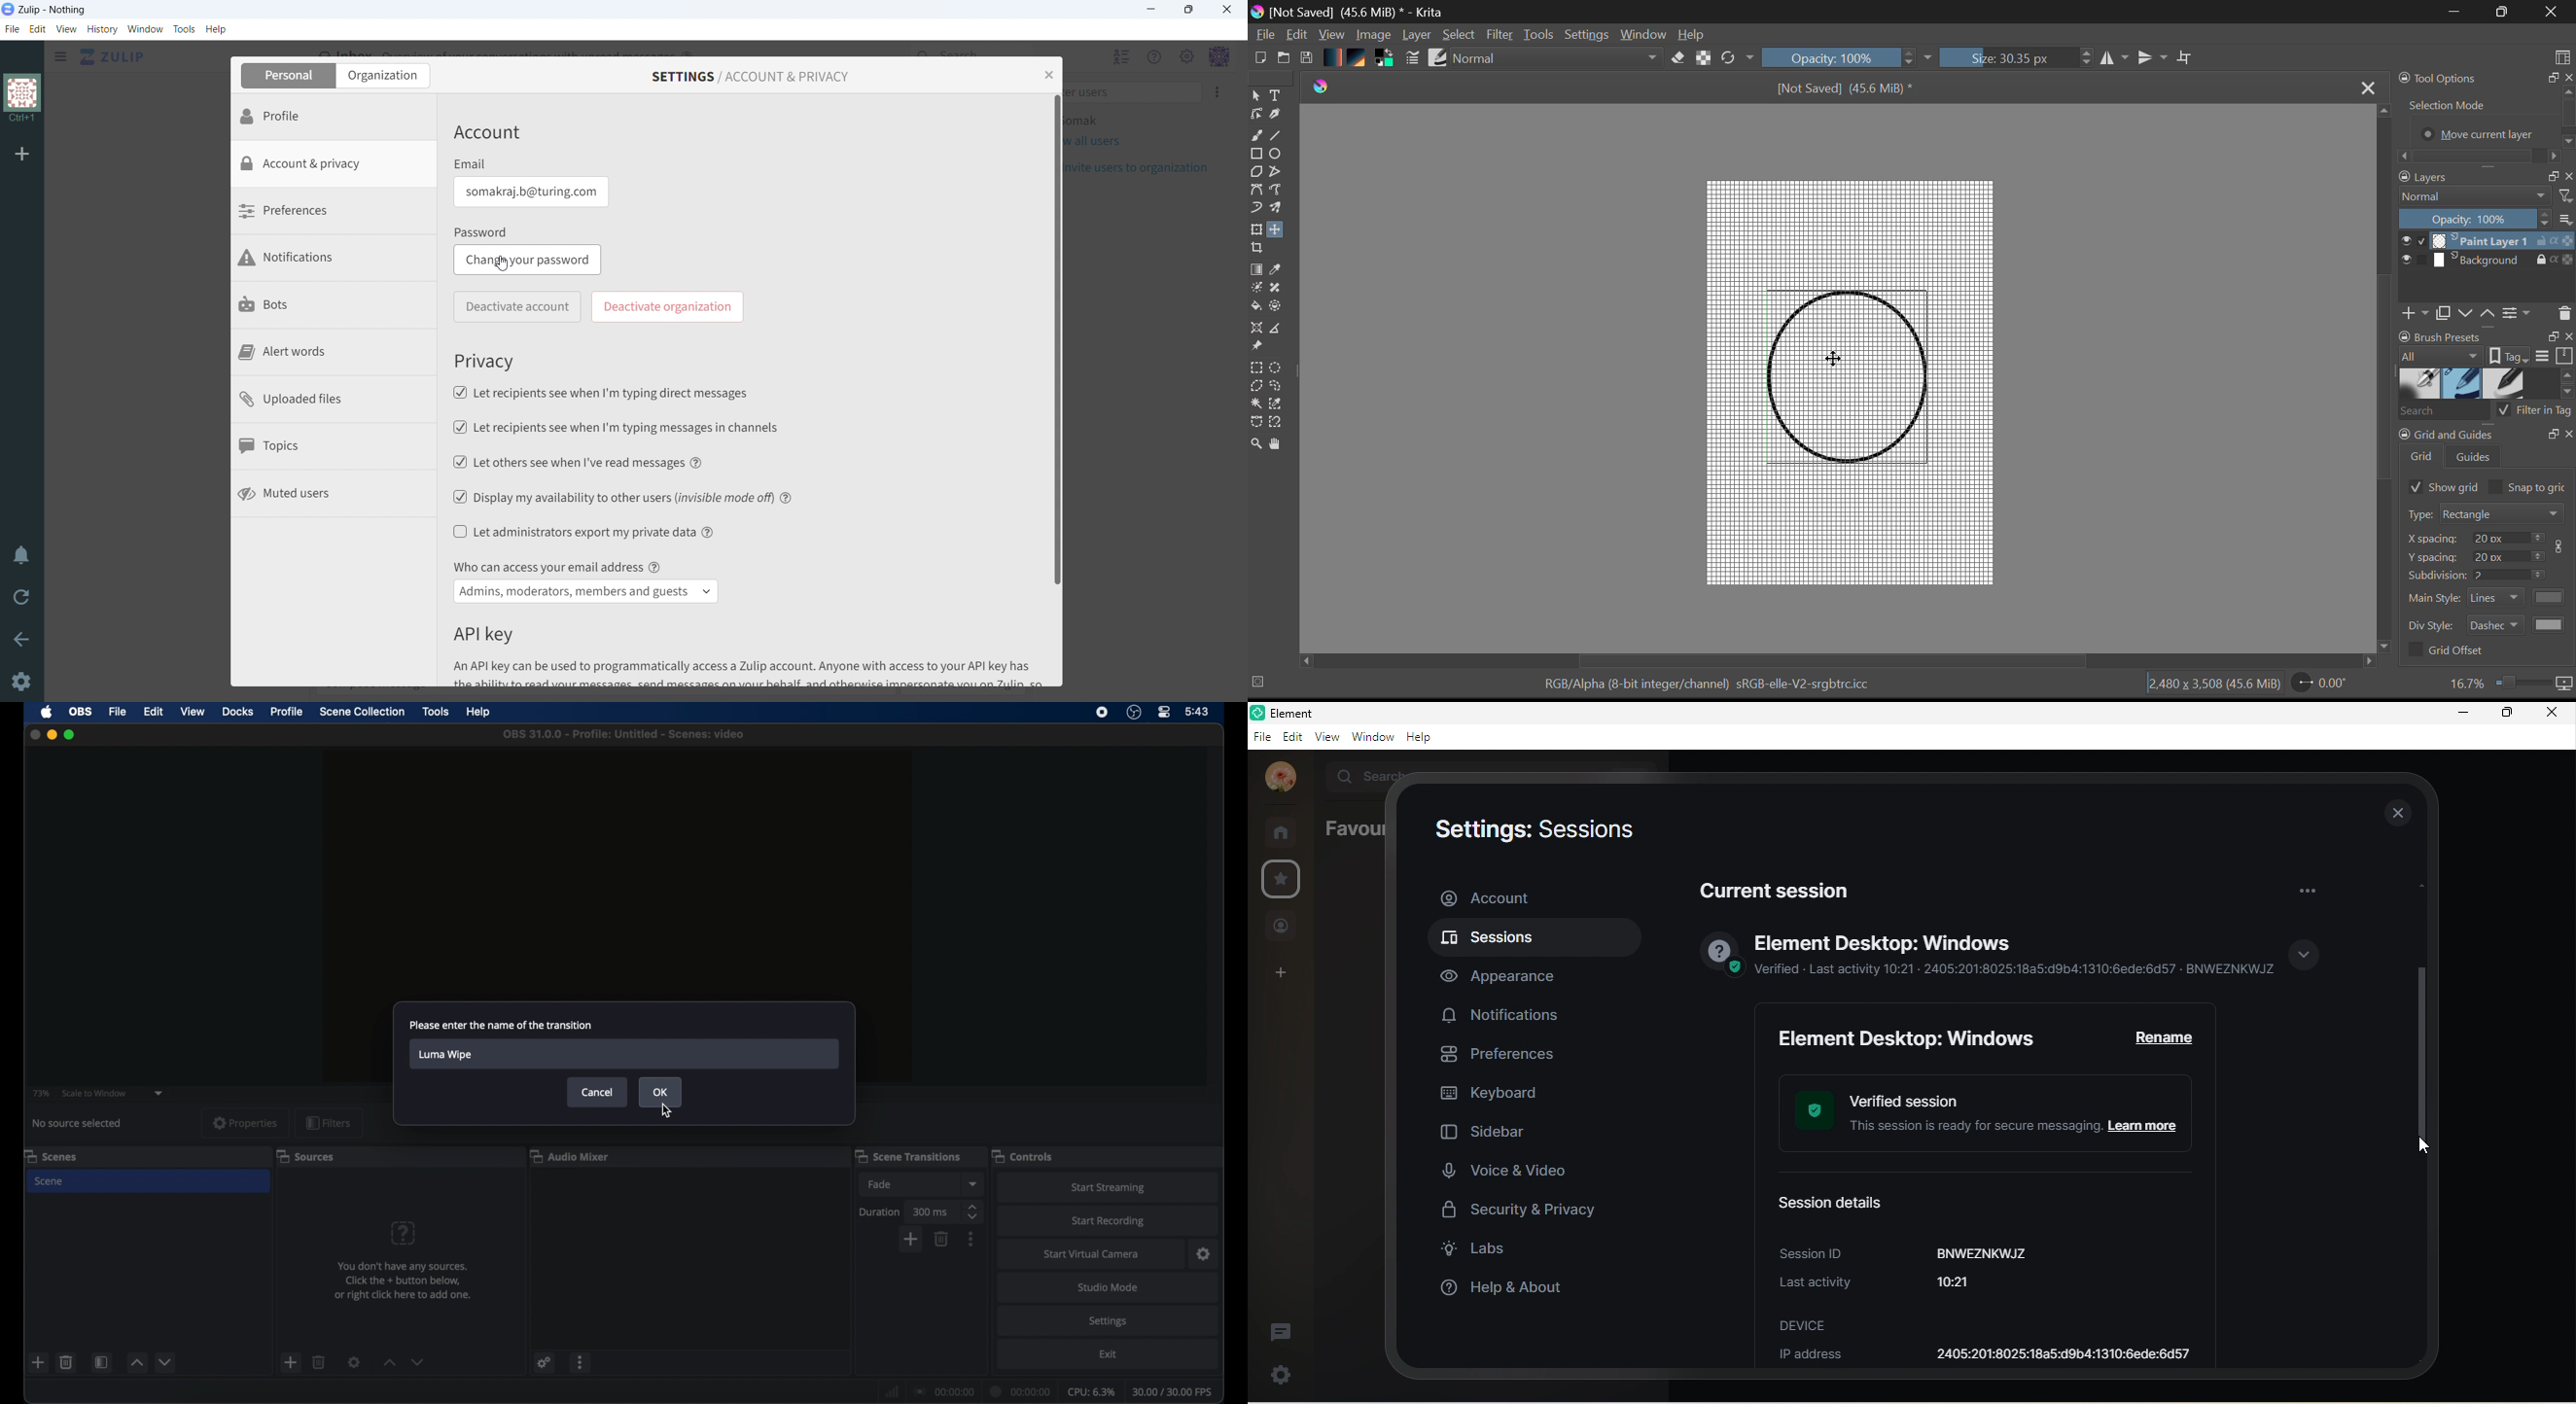 The width and height of the screenshot is (2576, 1428). What do you see at coordinates (333, 164) in the screenshot?
I see `account & privacy selected` at bounding box center [333, 164].